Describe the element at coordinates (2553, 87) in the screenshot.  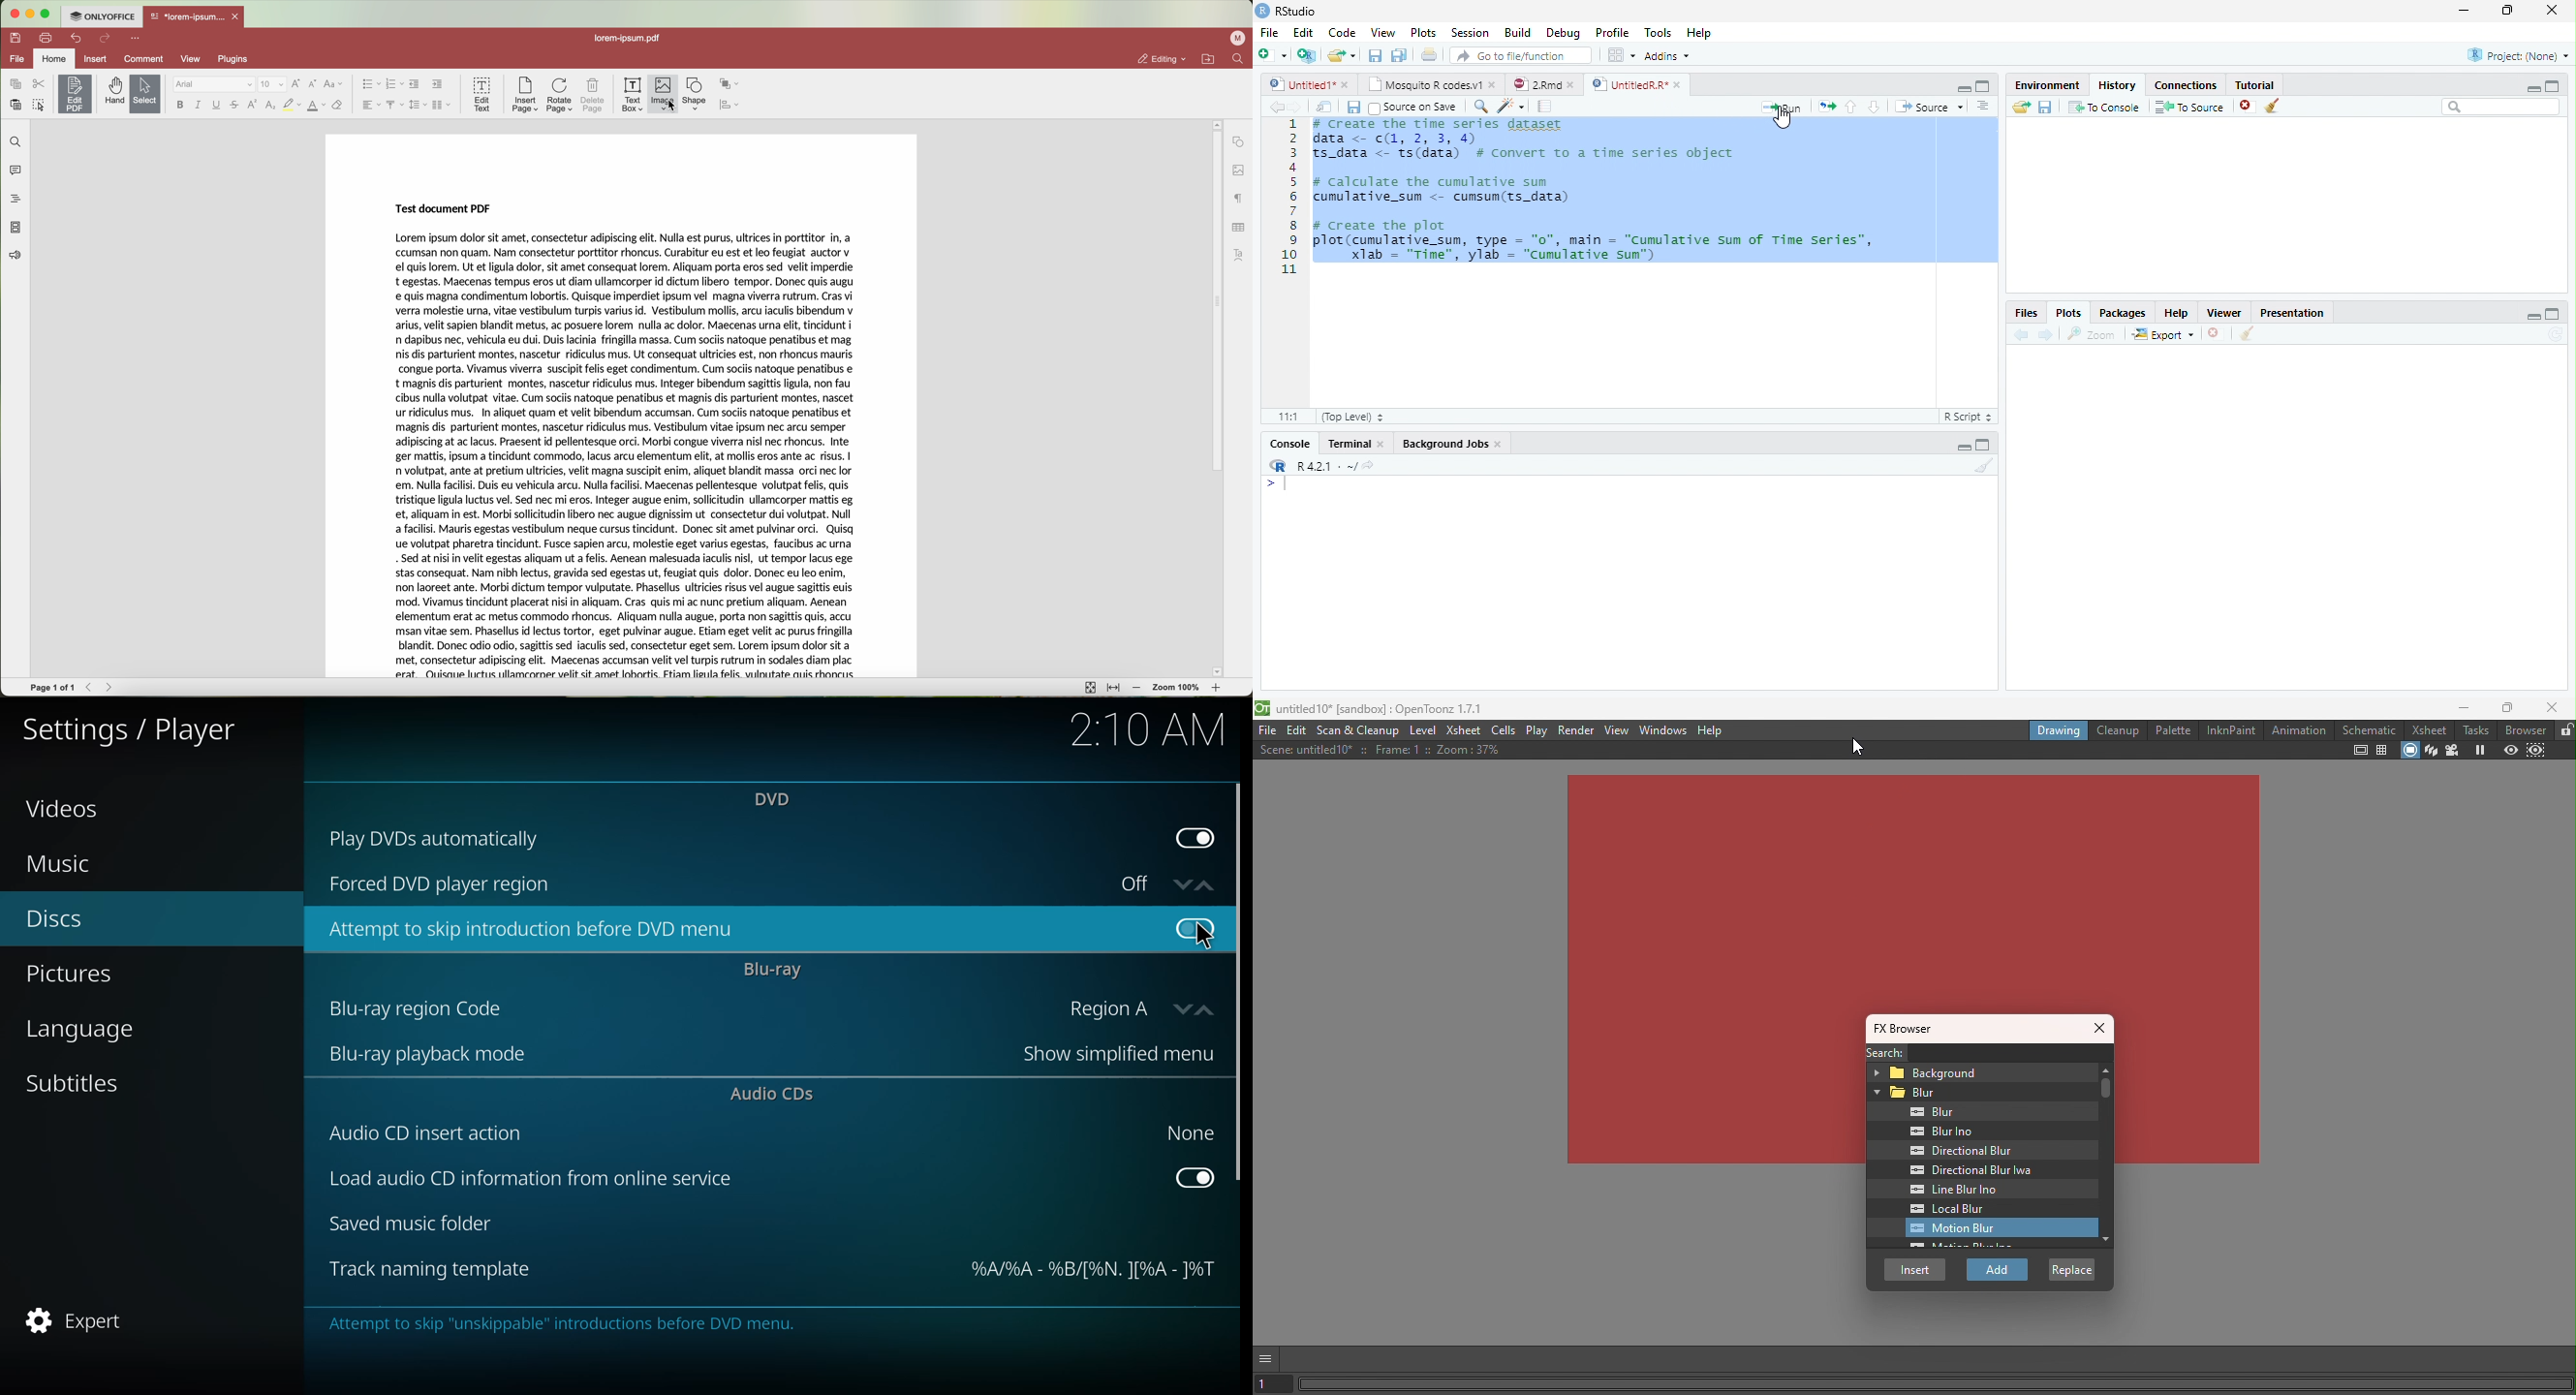
I see `Maximize` at that location.